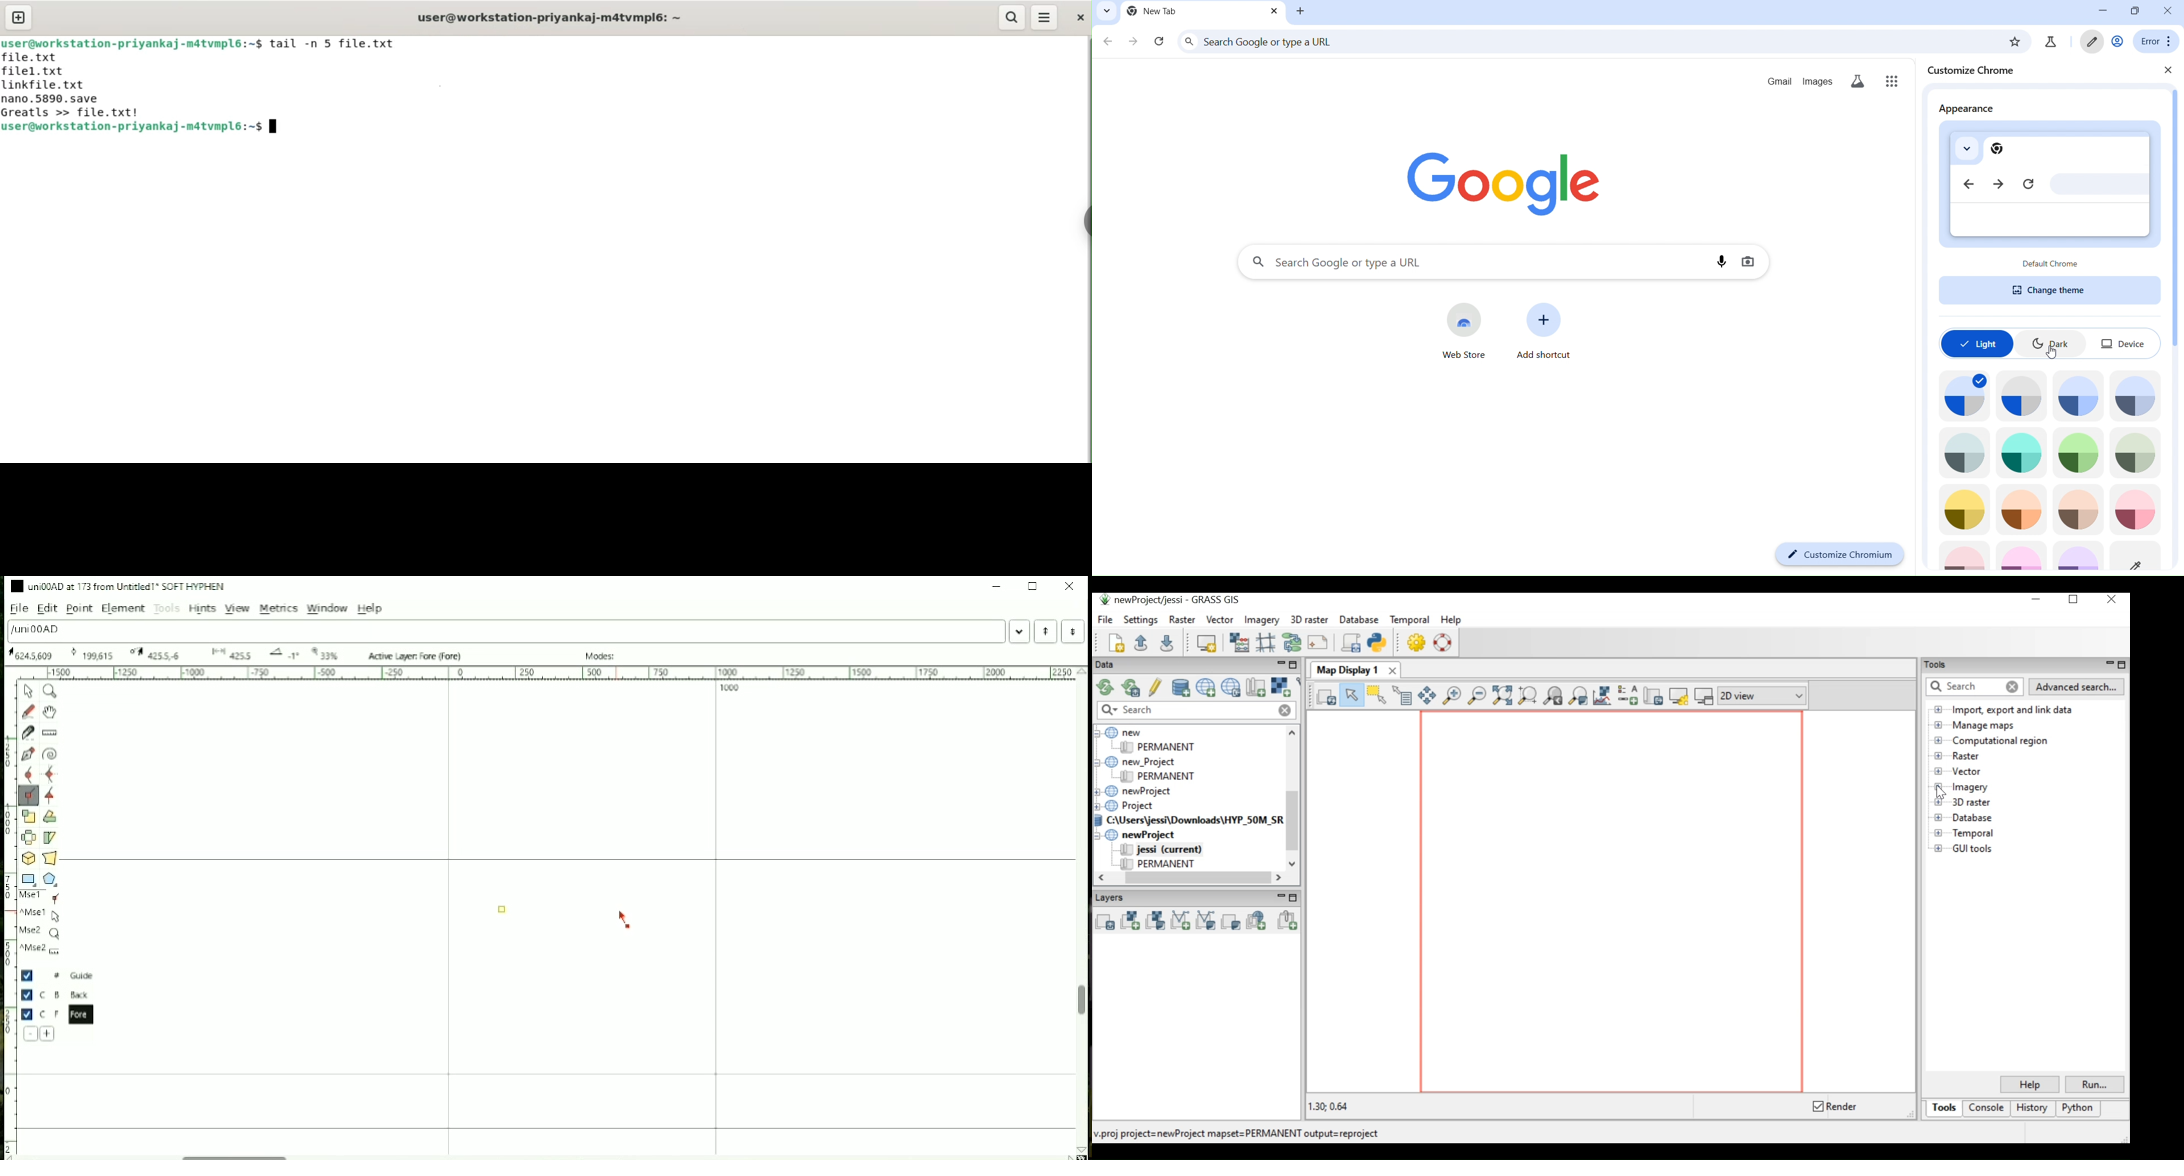  What do you see at coordinates (1156, 10) in the screenshot?
I see `current tab` at bounding box center [1156, 10].